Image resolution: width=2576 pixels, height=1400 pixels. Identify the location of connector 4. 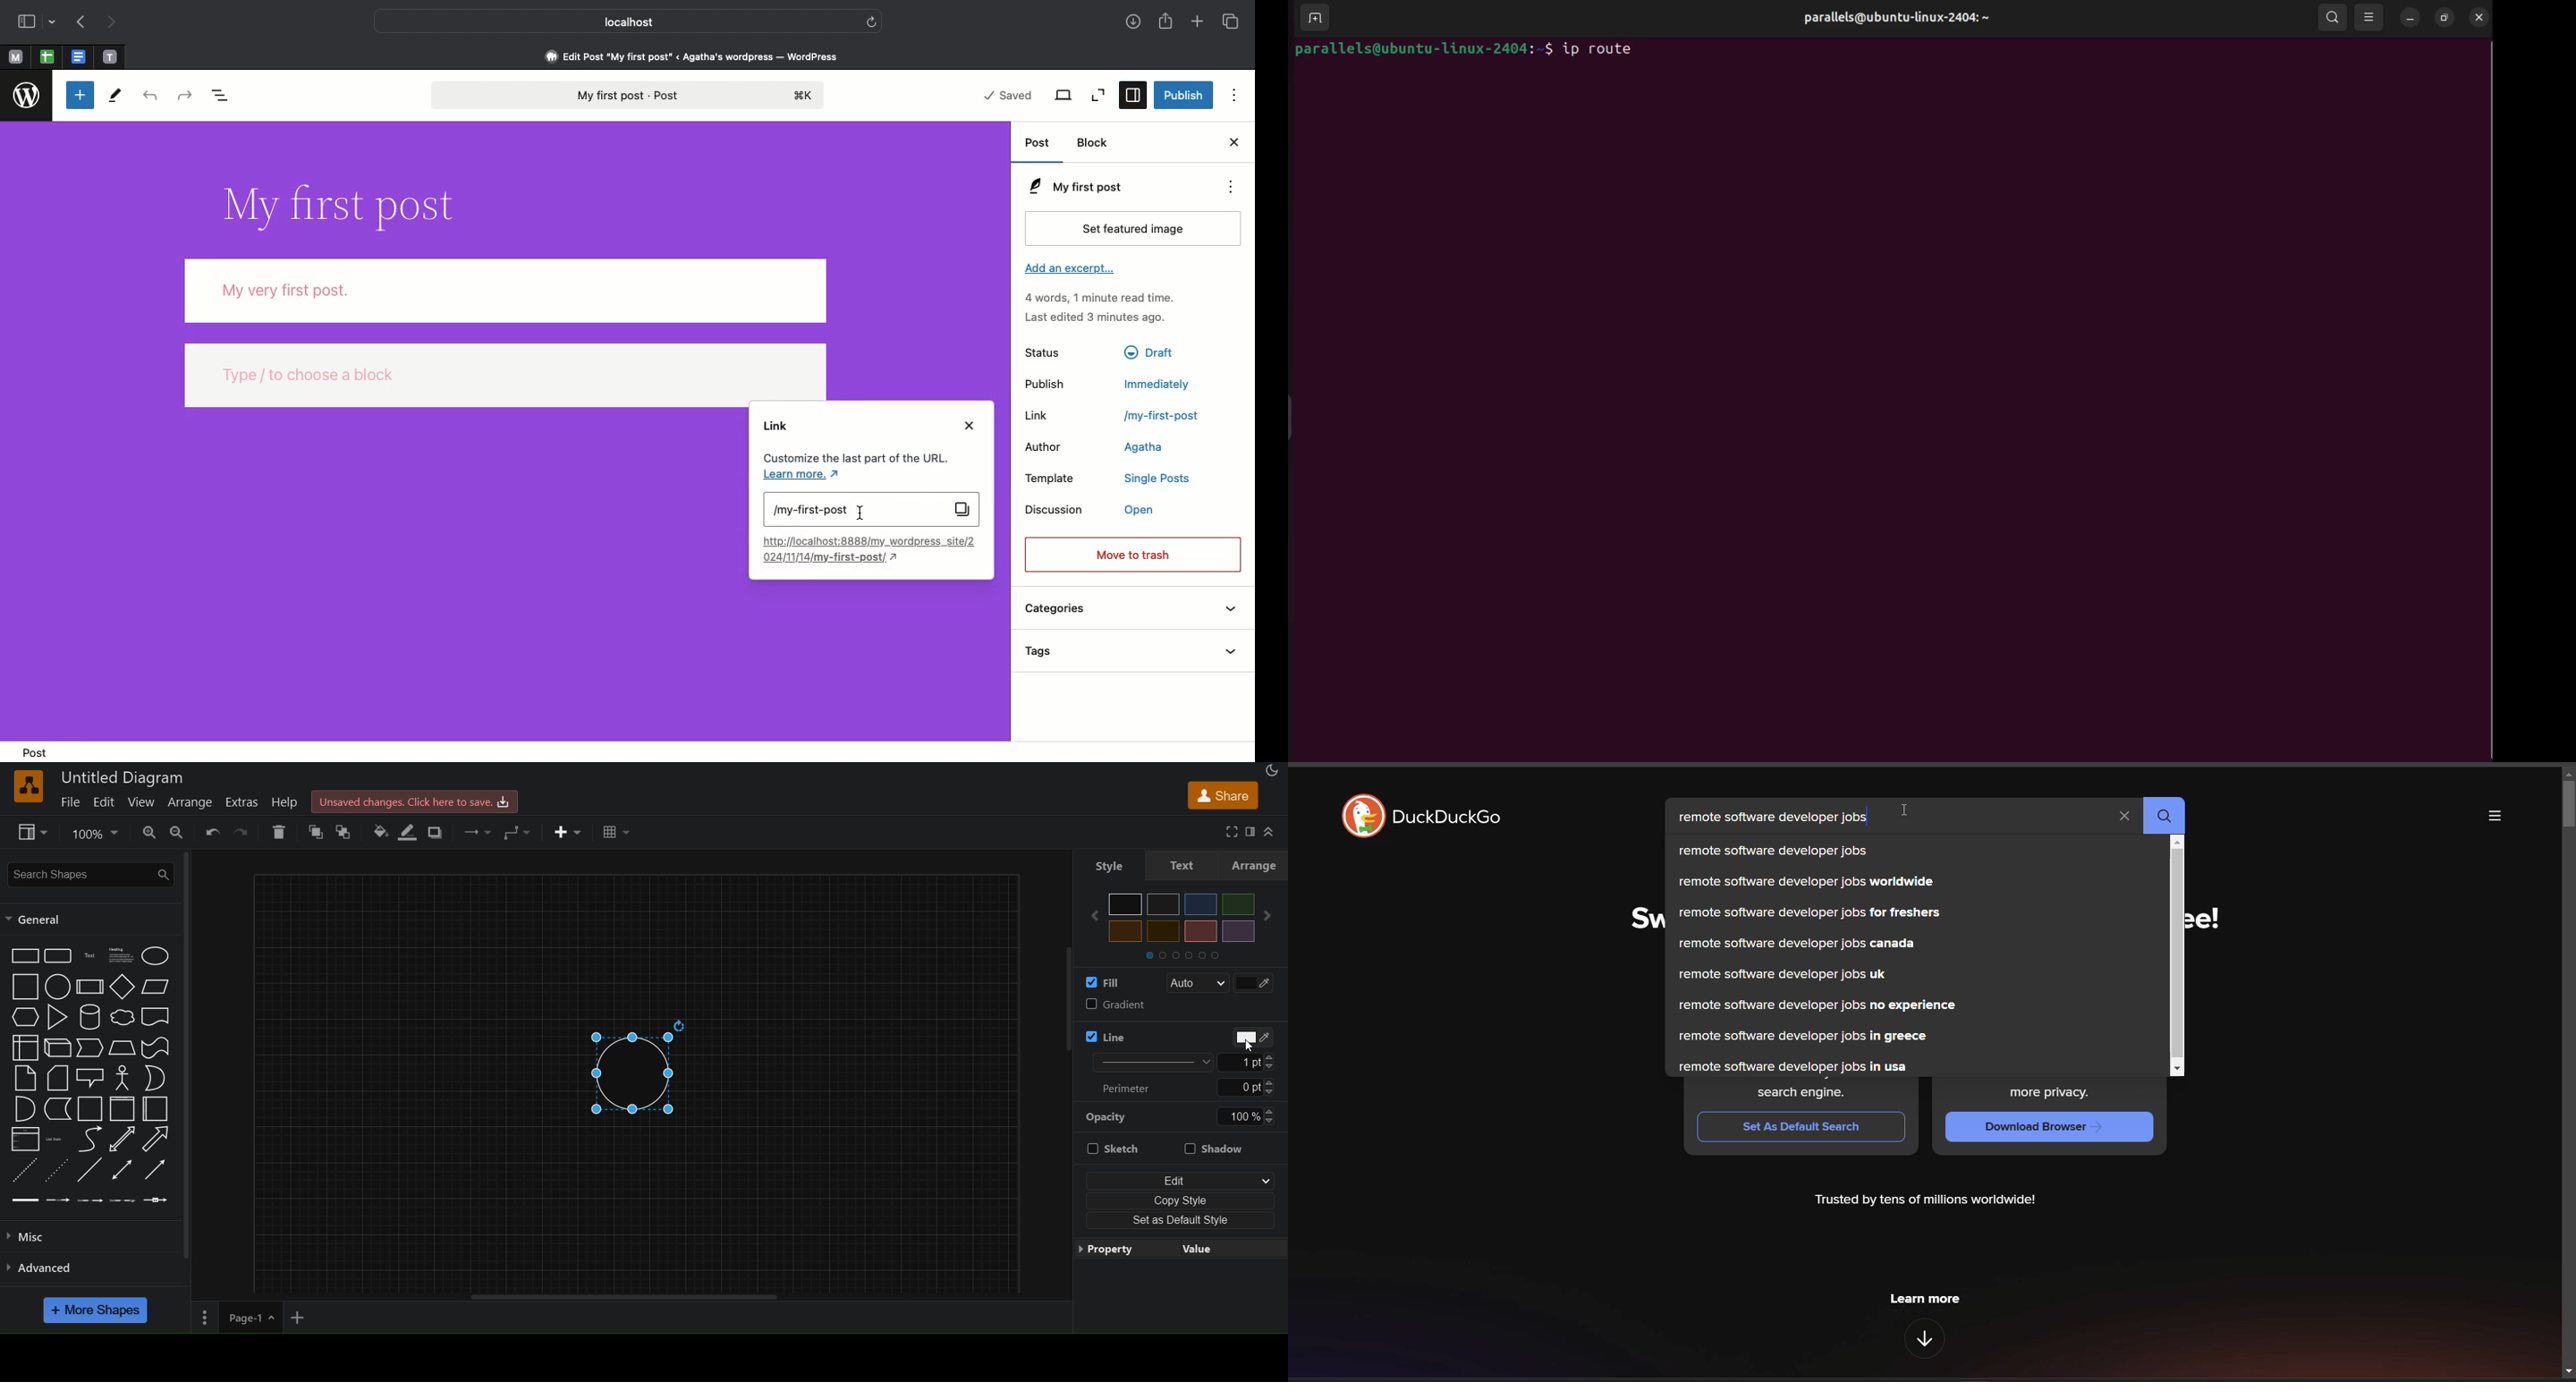
(123, 1201).